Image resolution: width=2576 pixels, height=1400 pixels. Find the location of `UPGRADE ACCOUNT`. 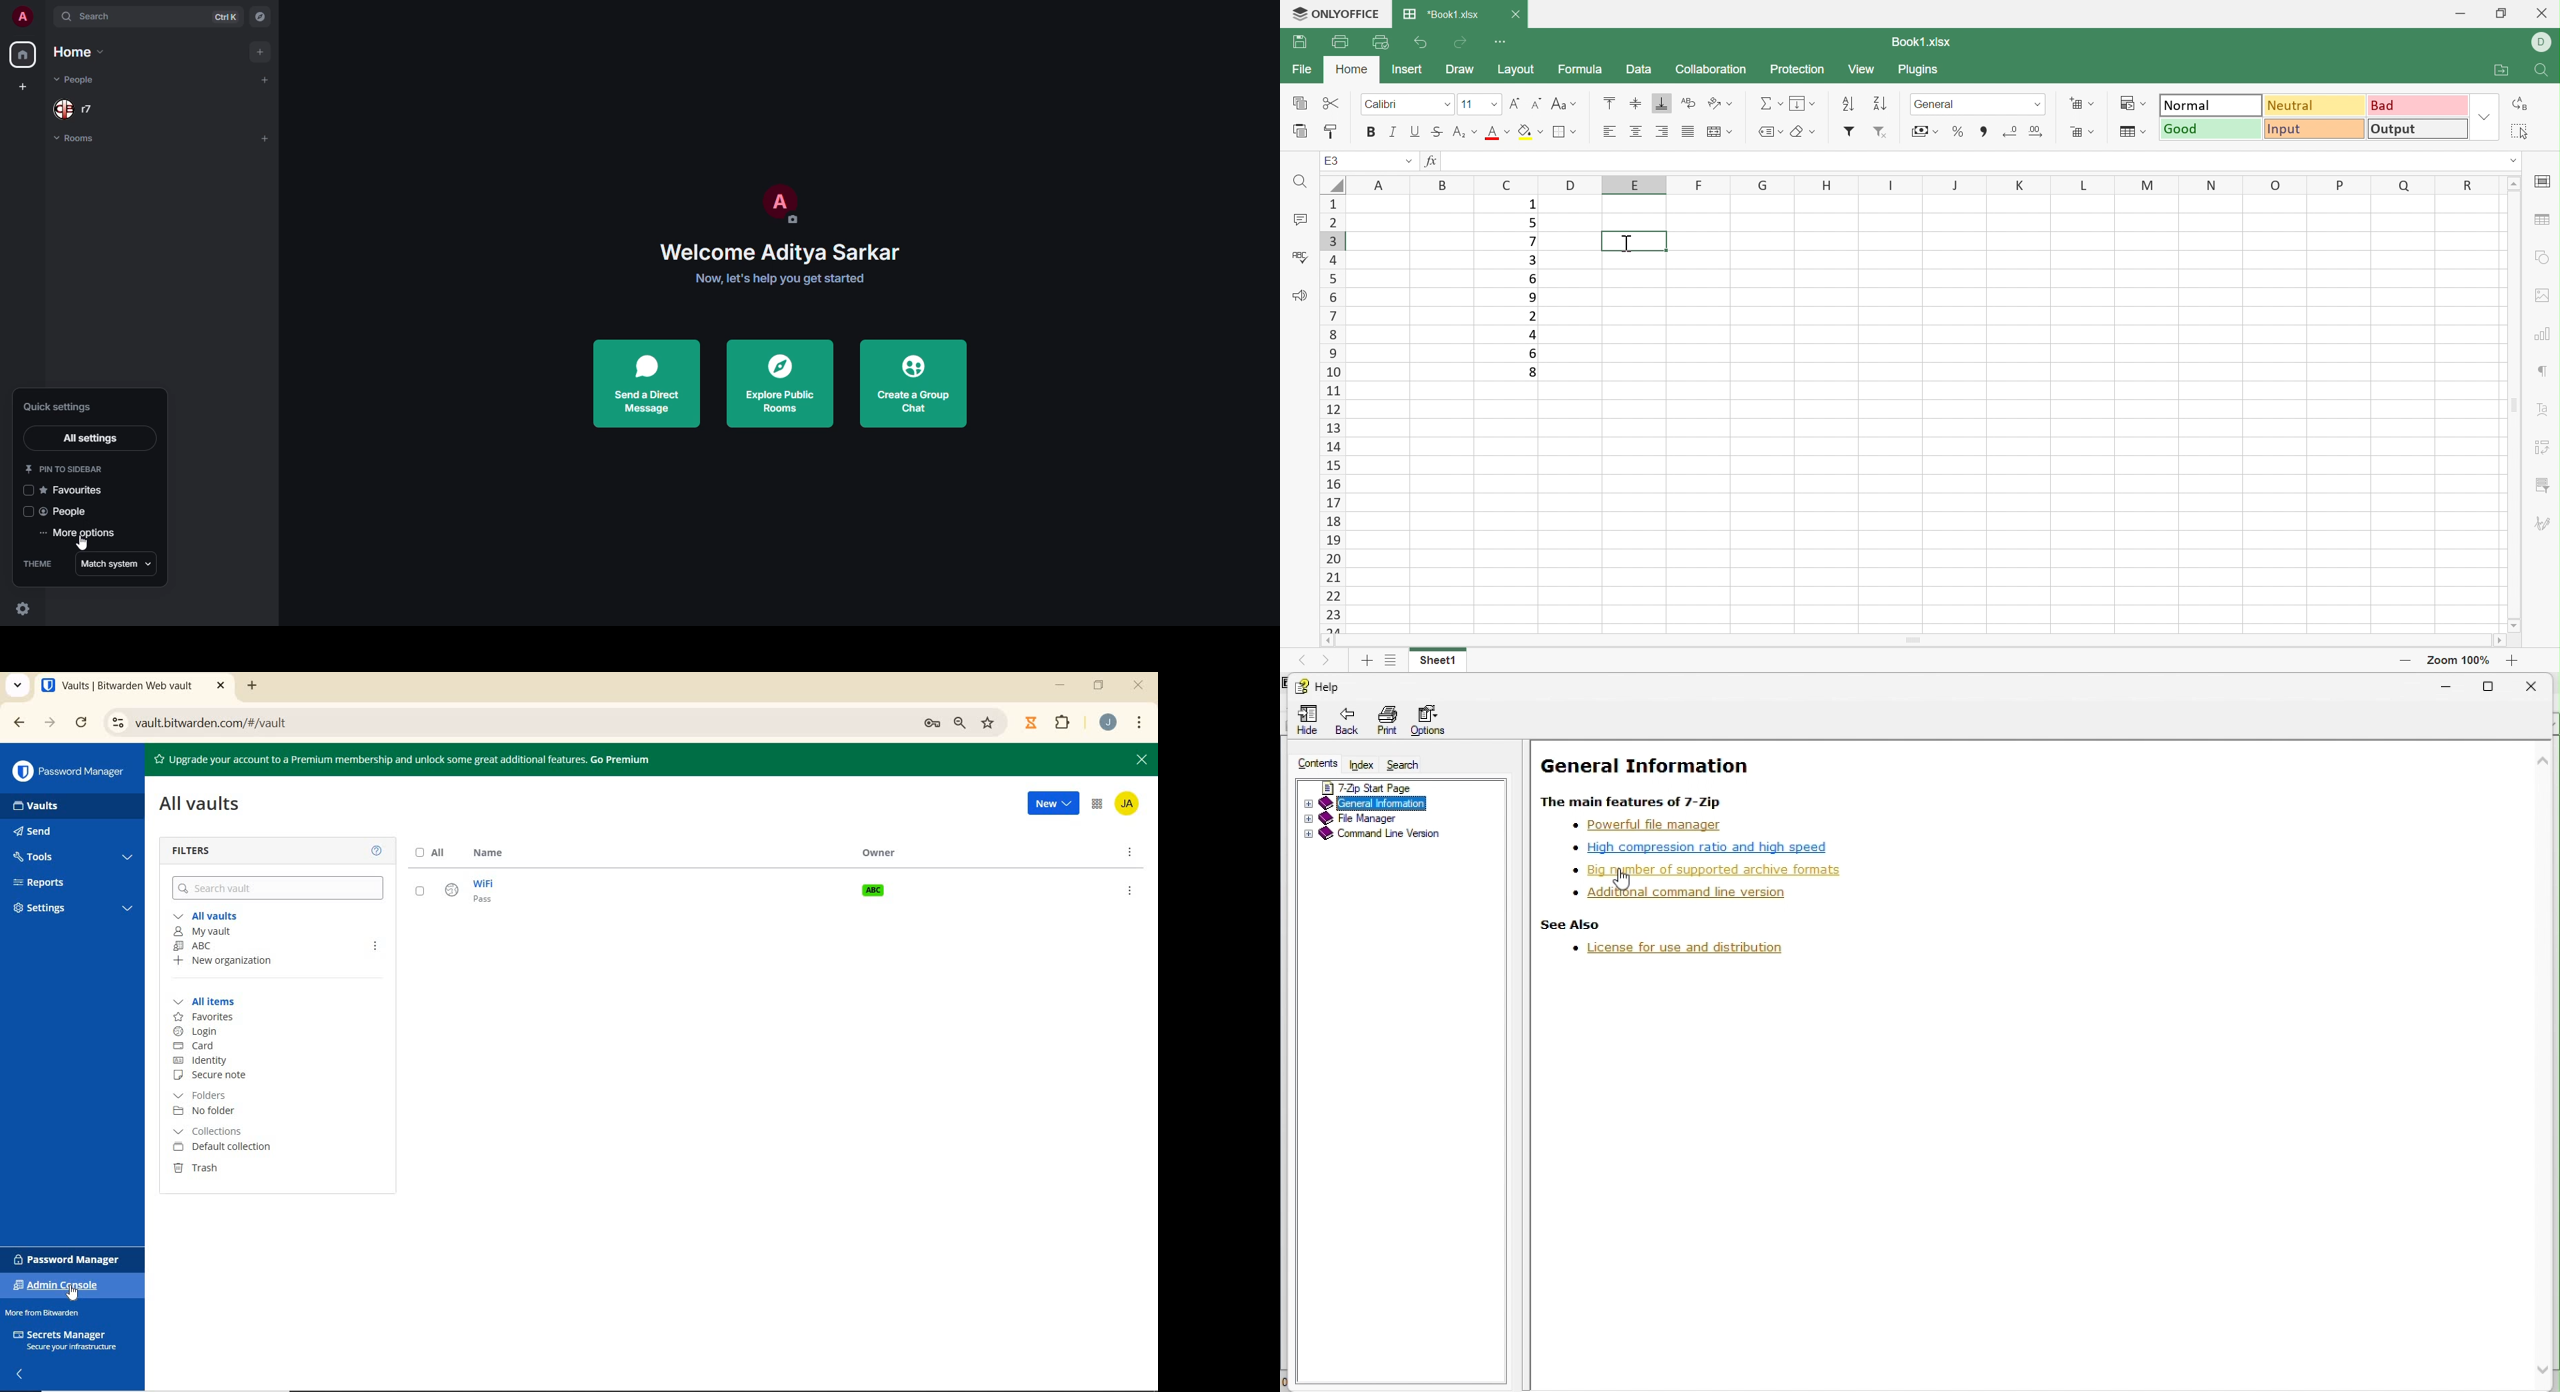

UPGRADE ACCOUNT is located at coordinates (408, 760).